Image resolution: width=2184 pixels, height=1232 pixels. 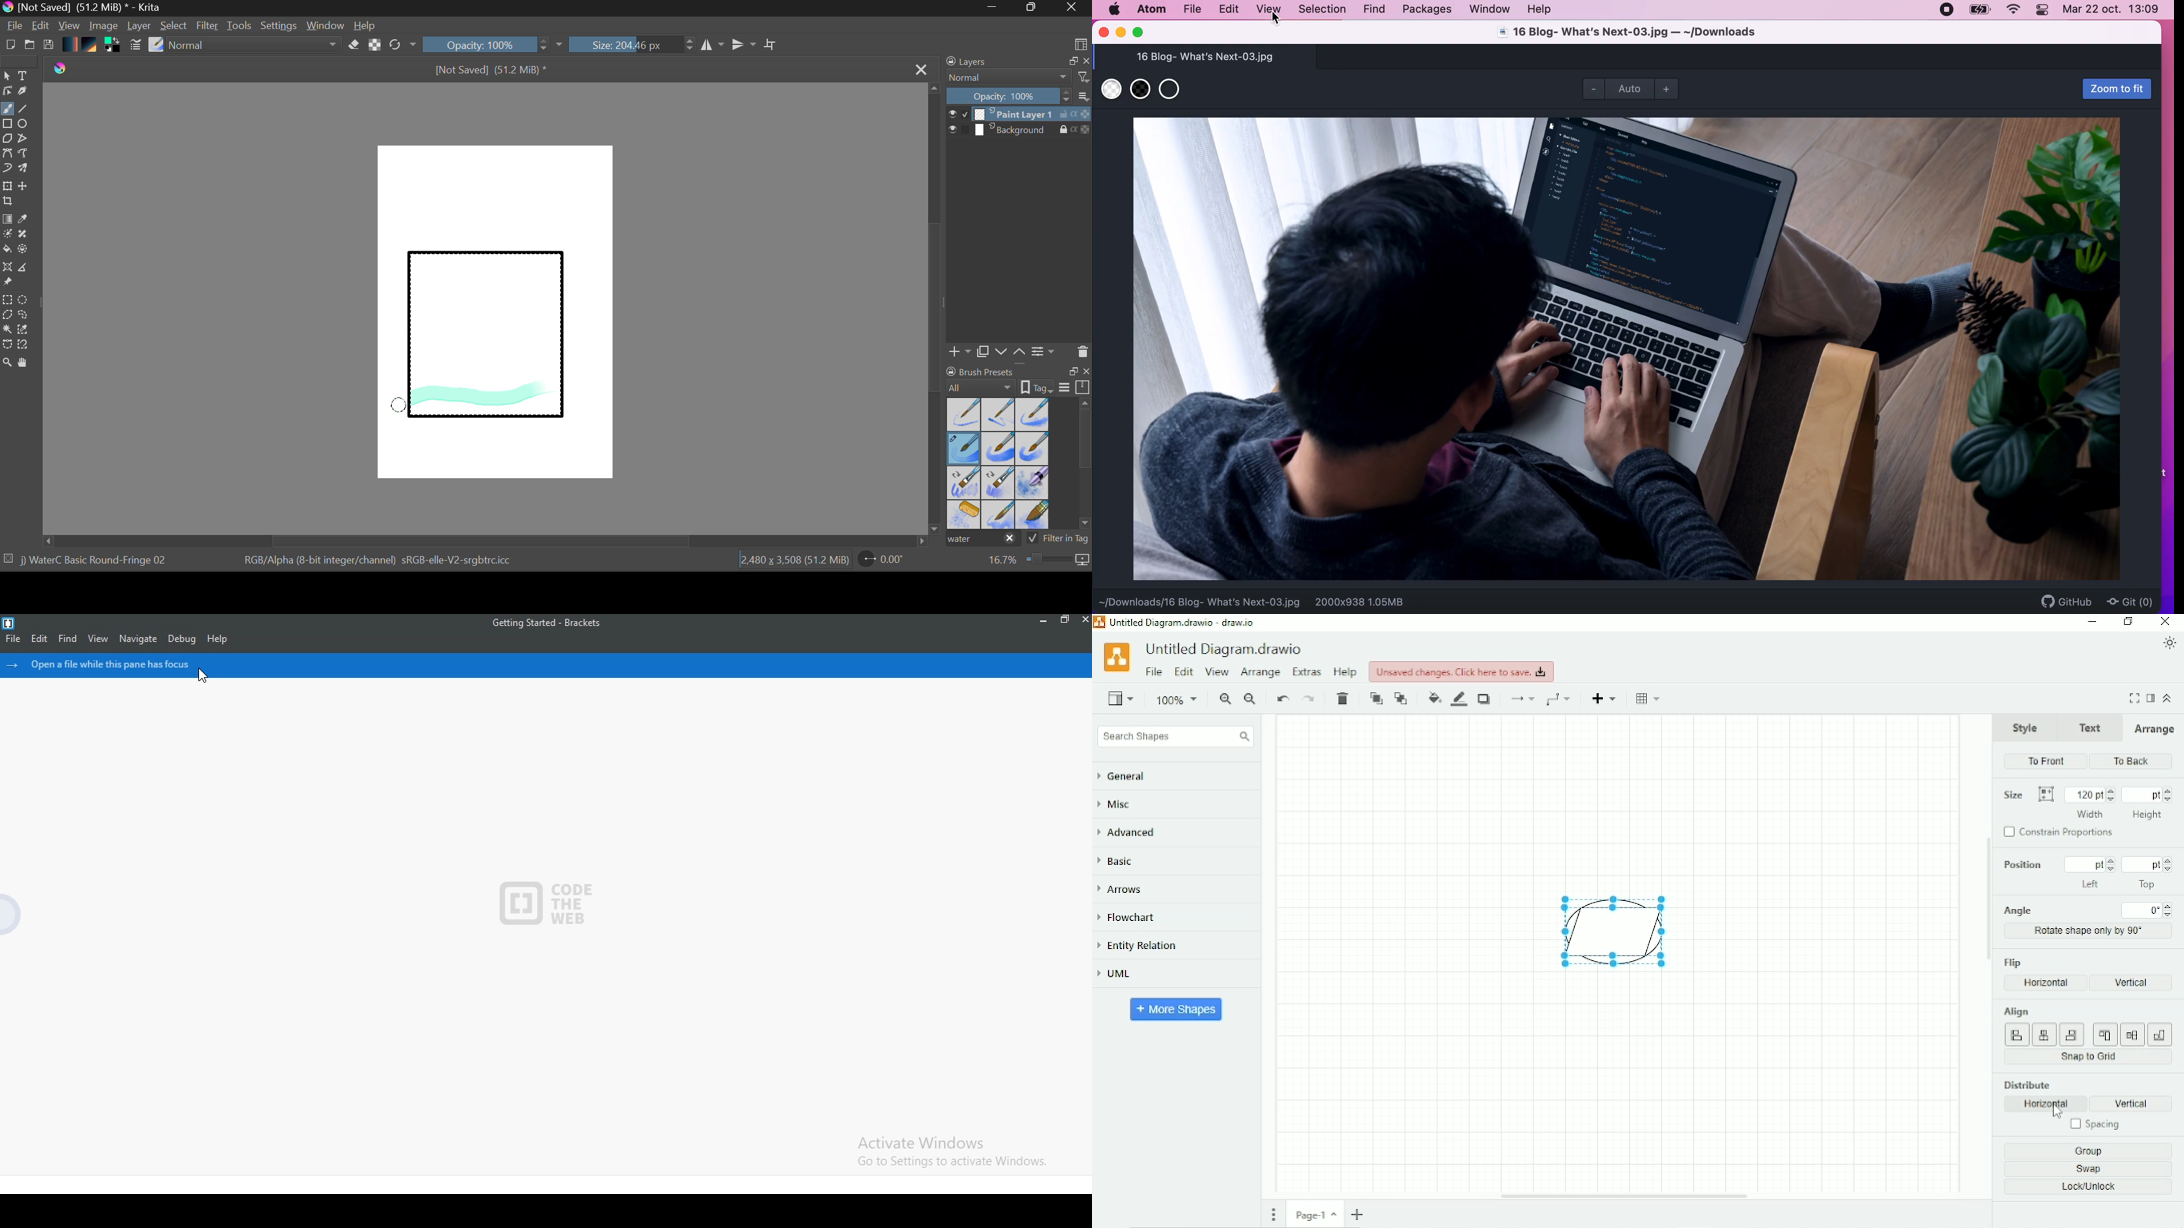 What do you see at coordinates (1083, 352) in the screenshot?
I see `Delete Layer` at bounding box center [1083, 352].